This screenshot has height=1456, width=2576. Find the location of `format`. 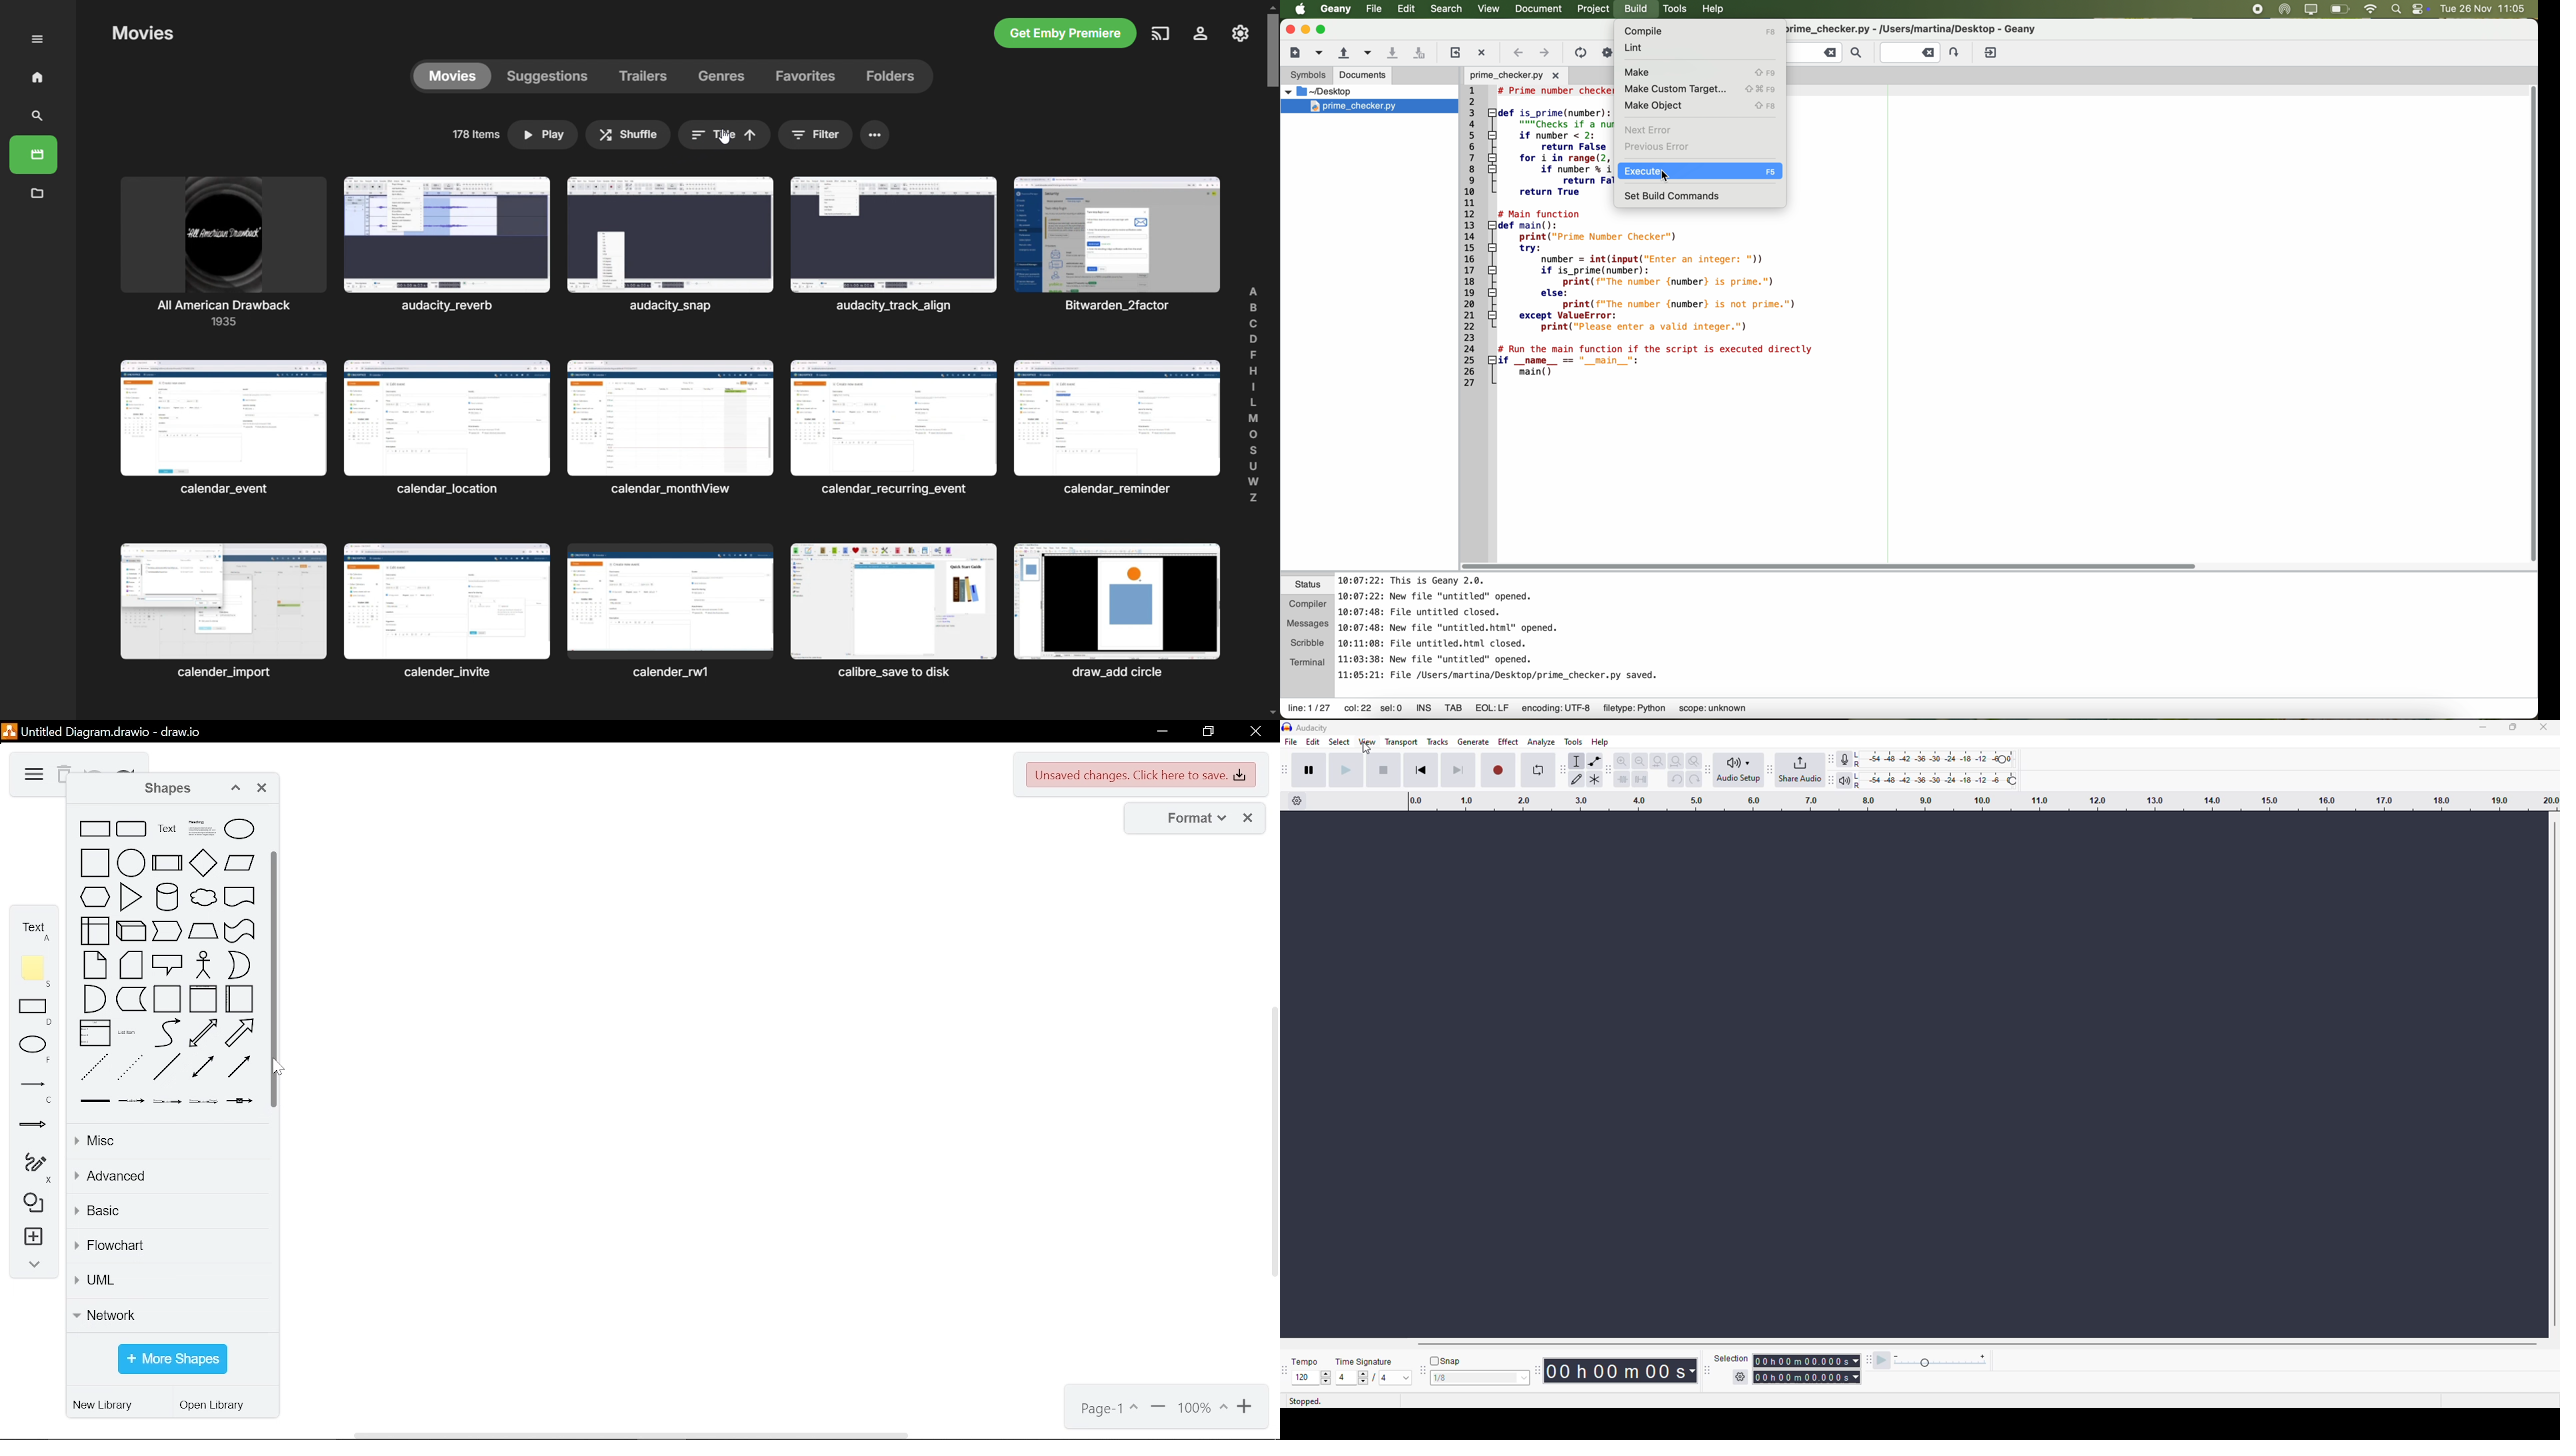

format is located at coordinates (1190, 819).